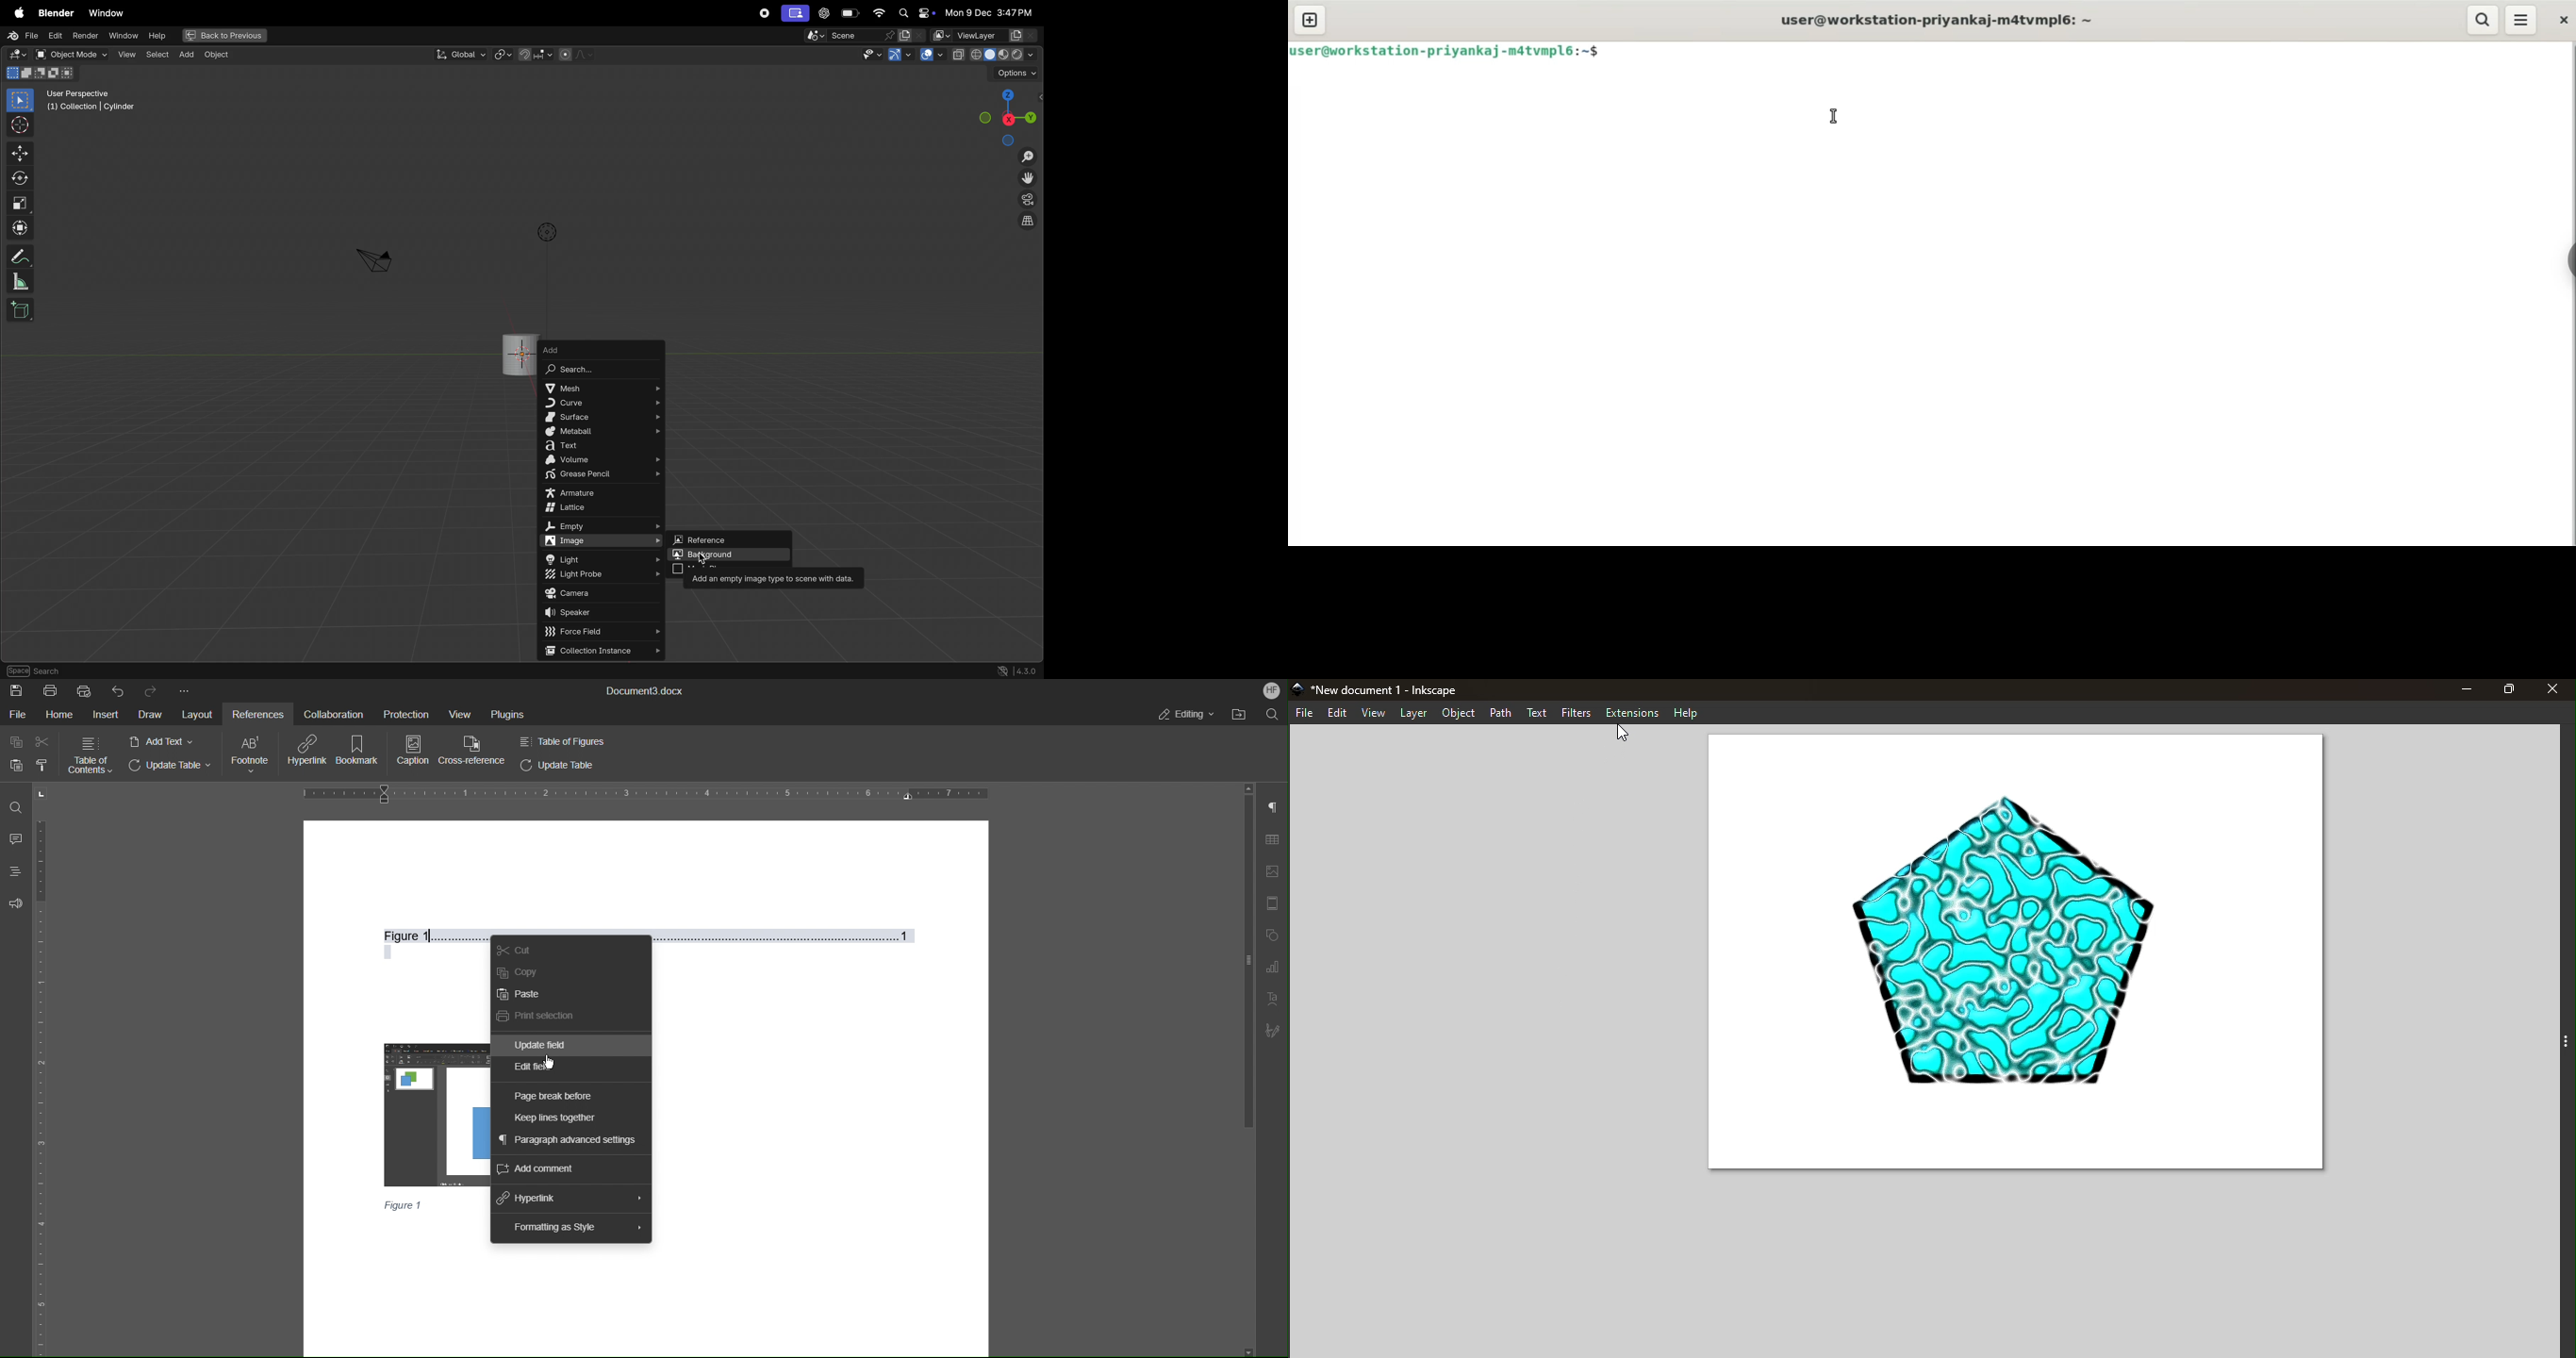 Image resolution: width=2576 pixels, height=1372 pixels. What do you see at coordinates (374, 260) in the screenshot?
I see `camera` at bounding box center [374, 260].